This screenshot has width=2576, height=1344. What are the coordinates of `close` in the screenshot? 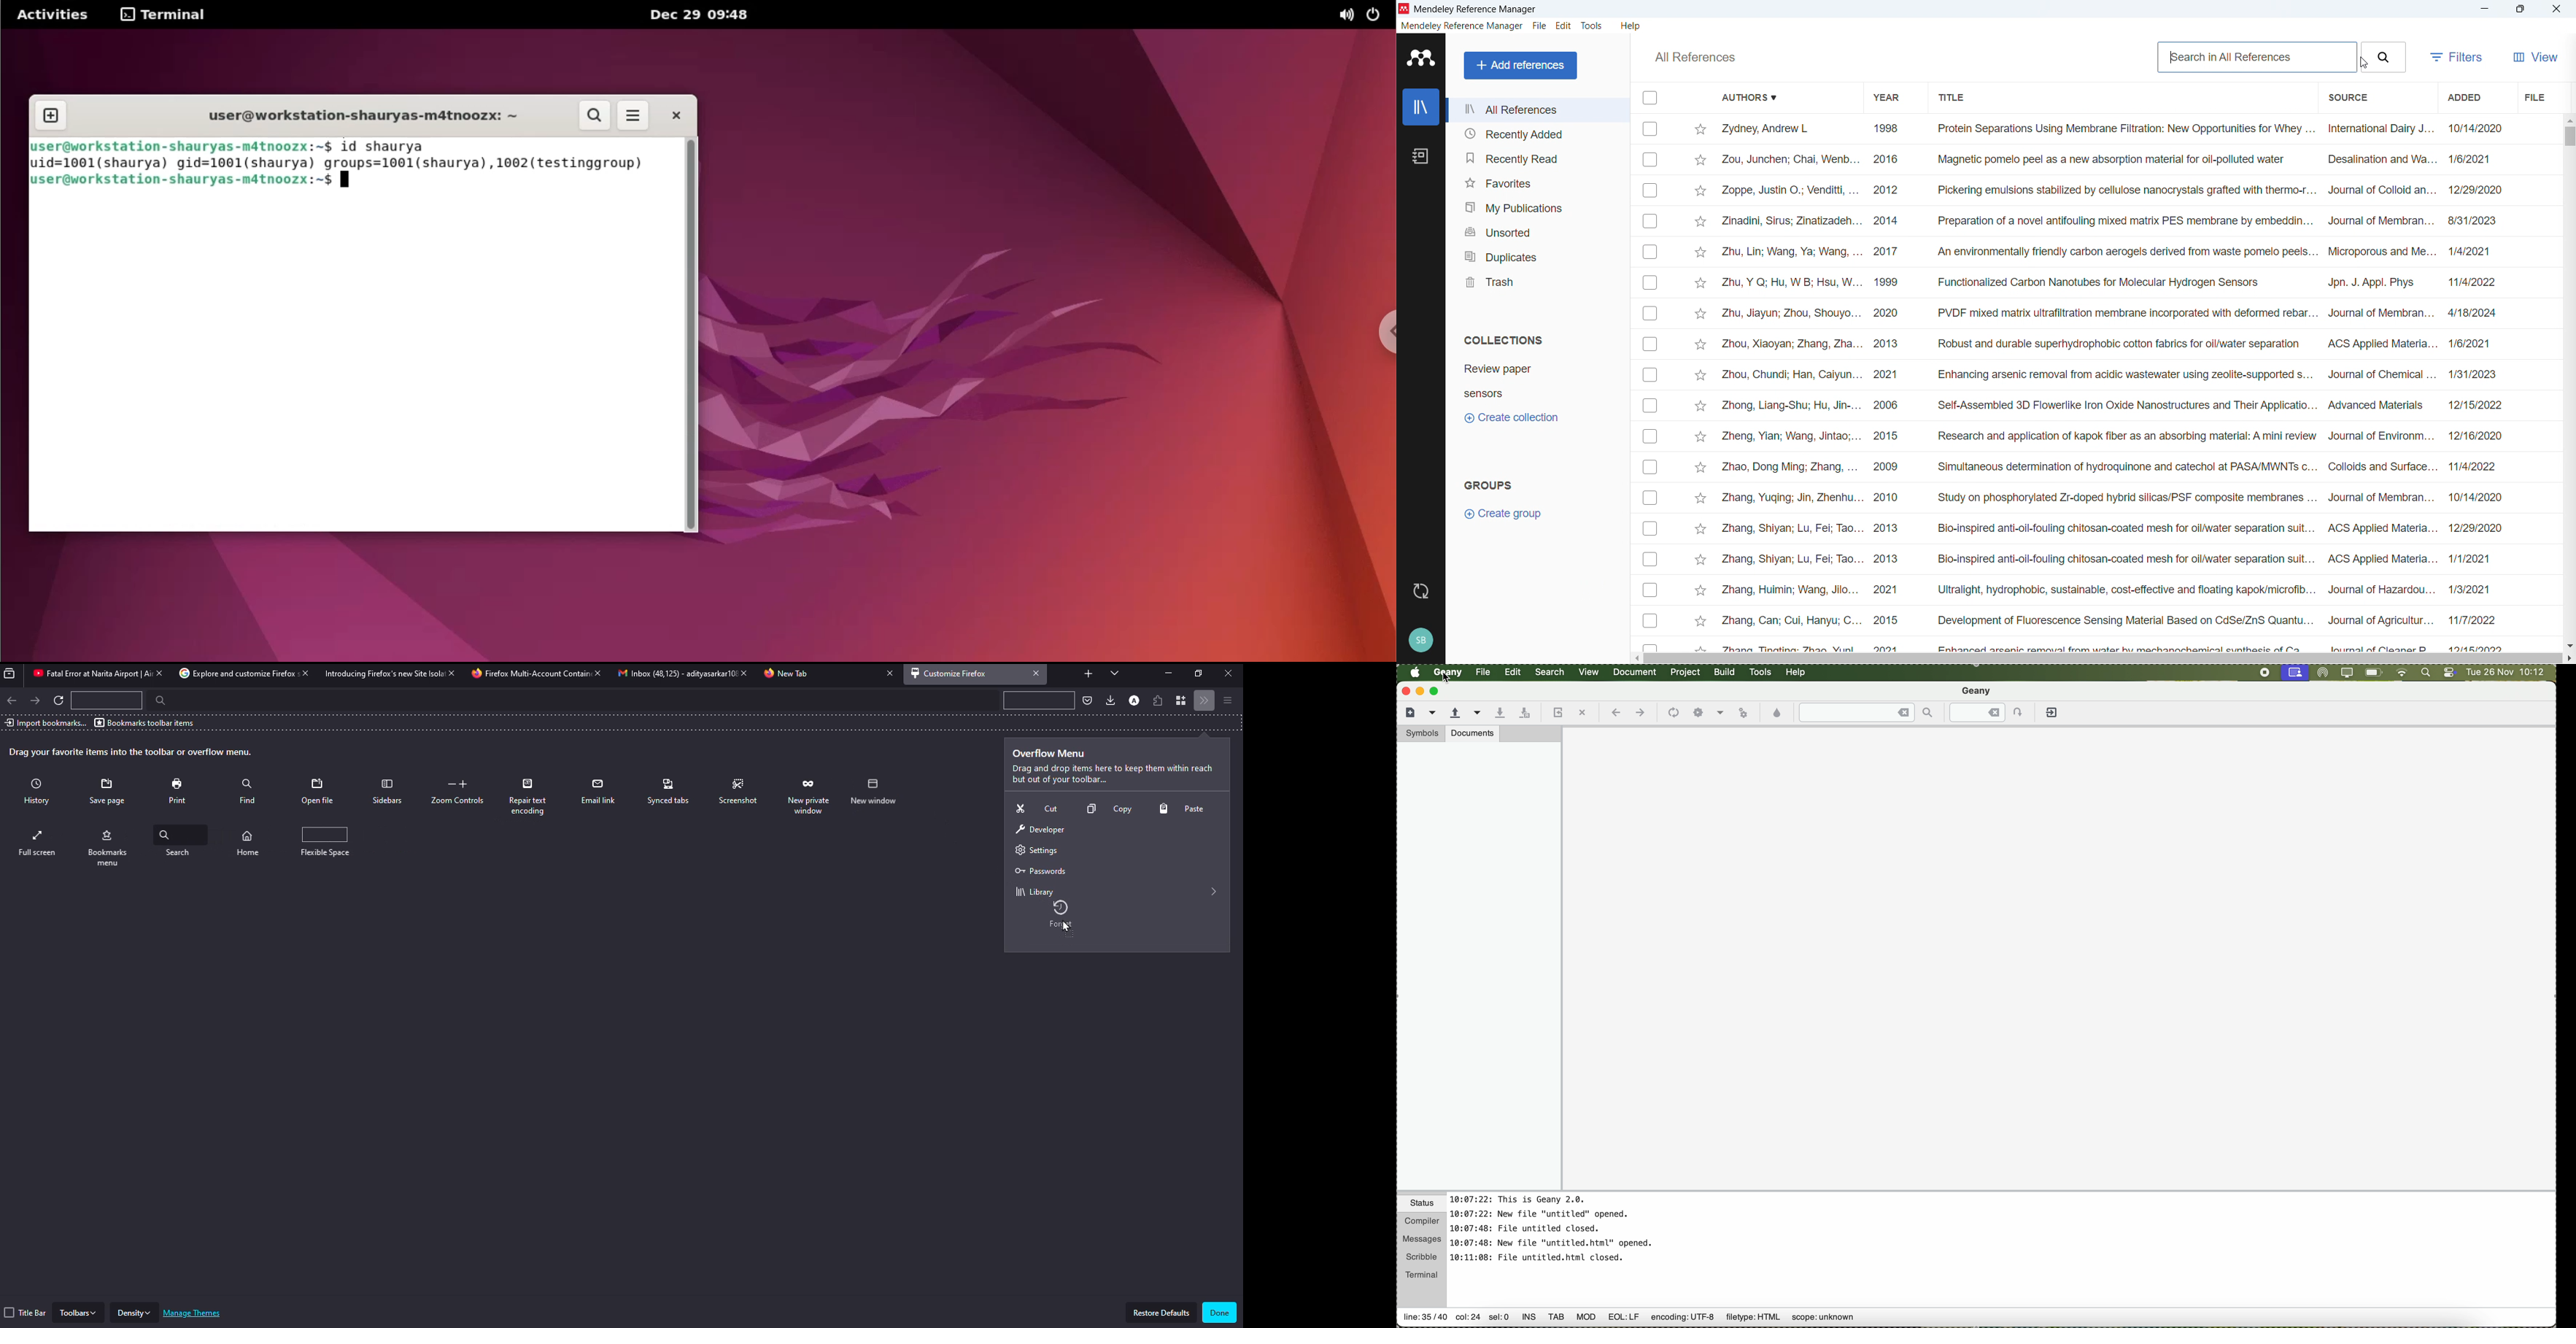 It's located at (597, 674).